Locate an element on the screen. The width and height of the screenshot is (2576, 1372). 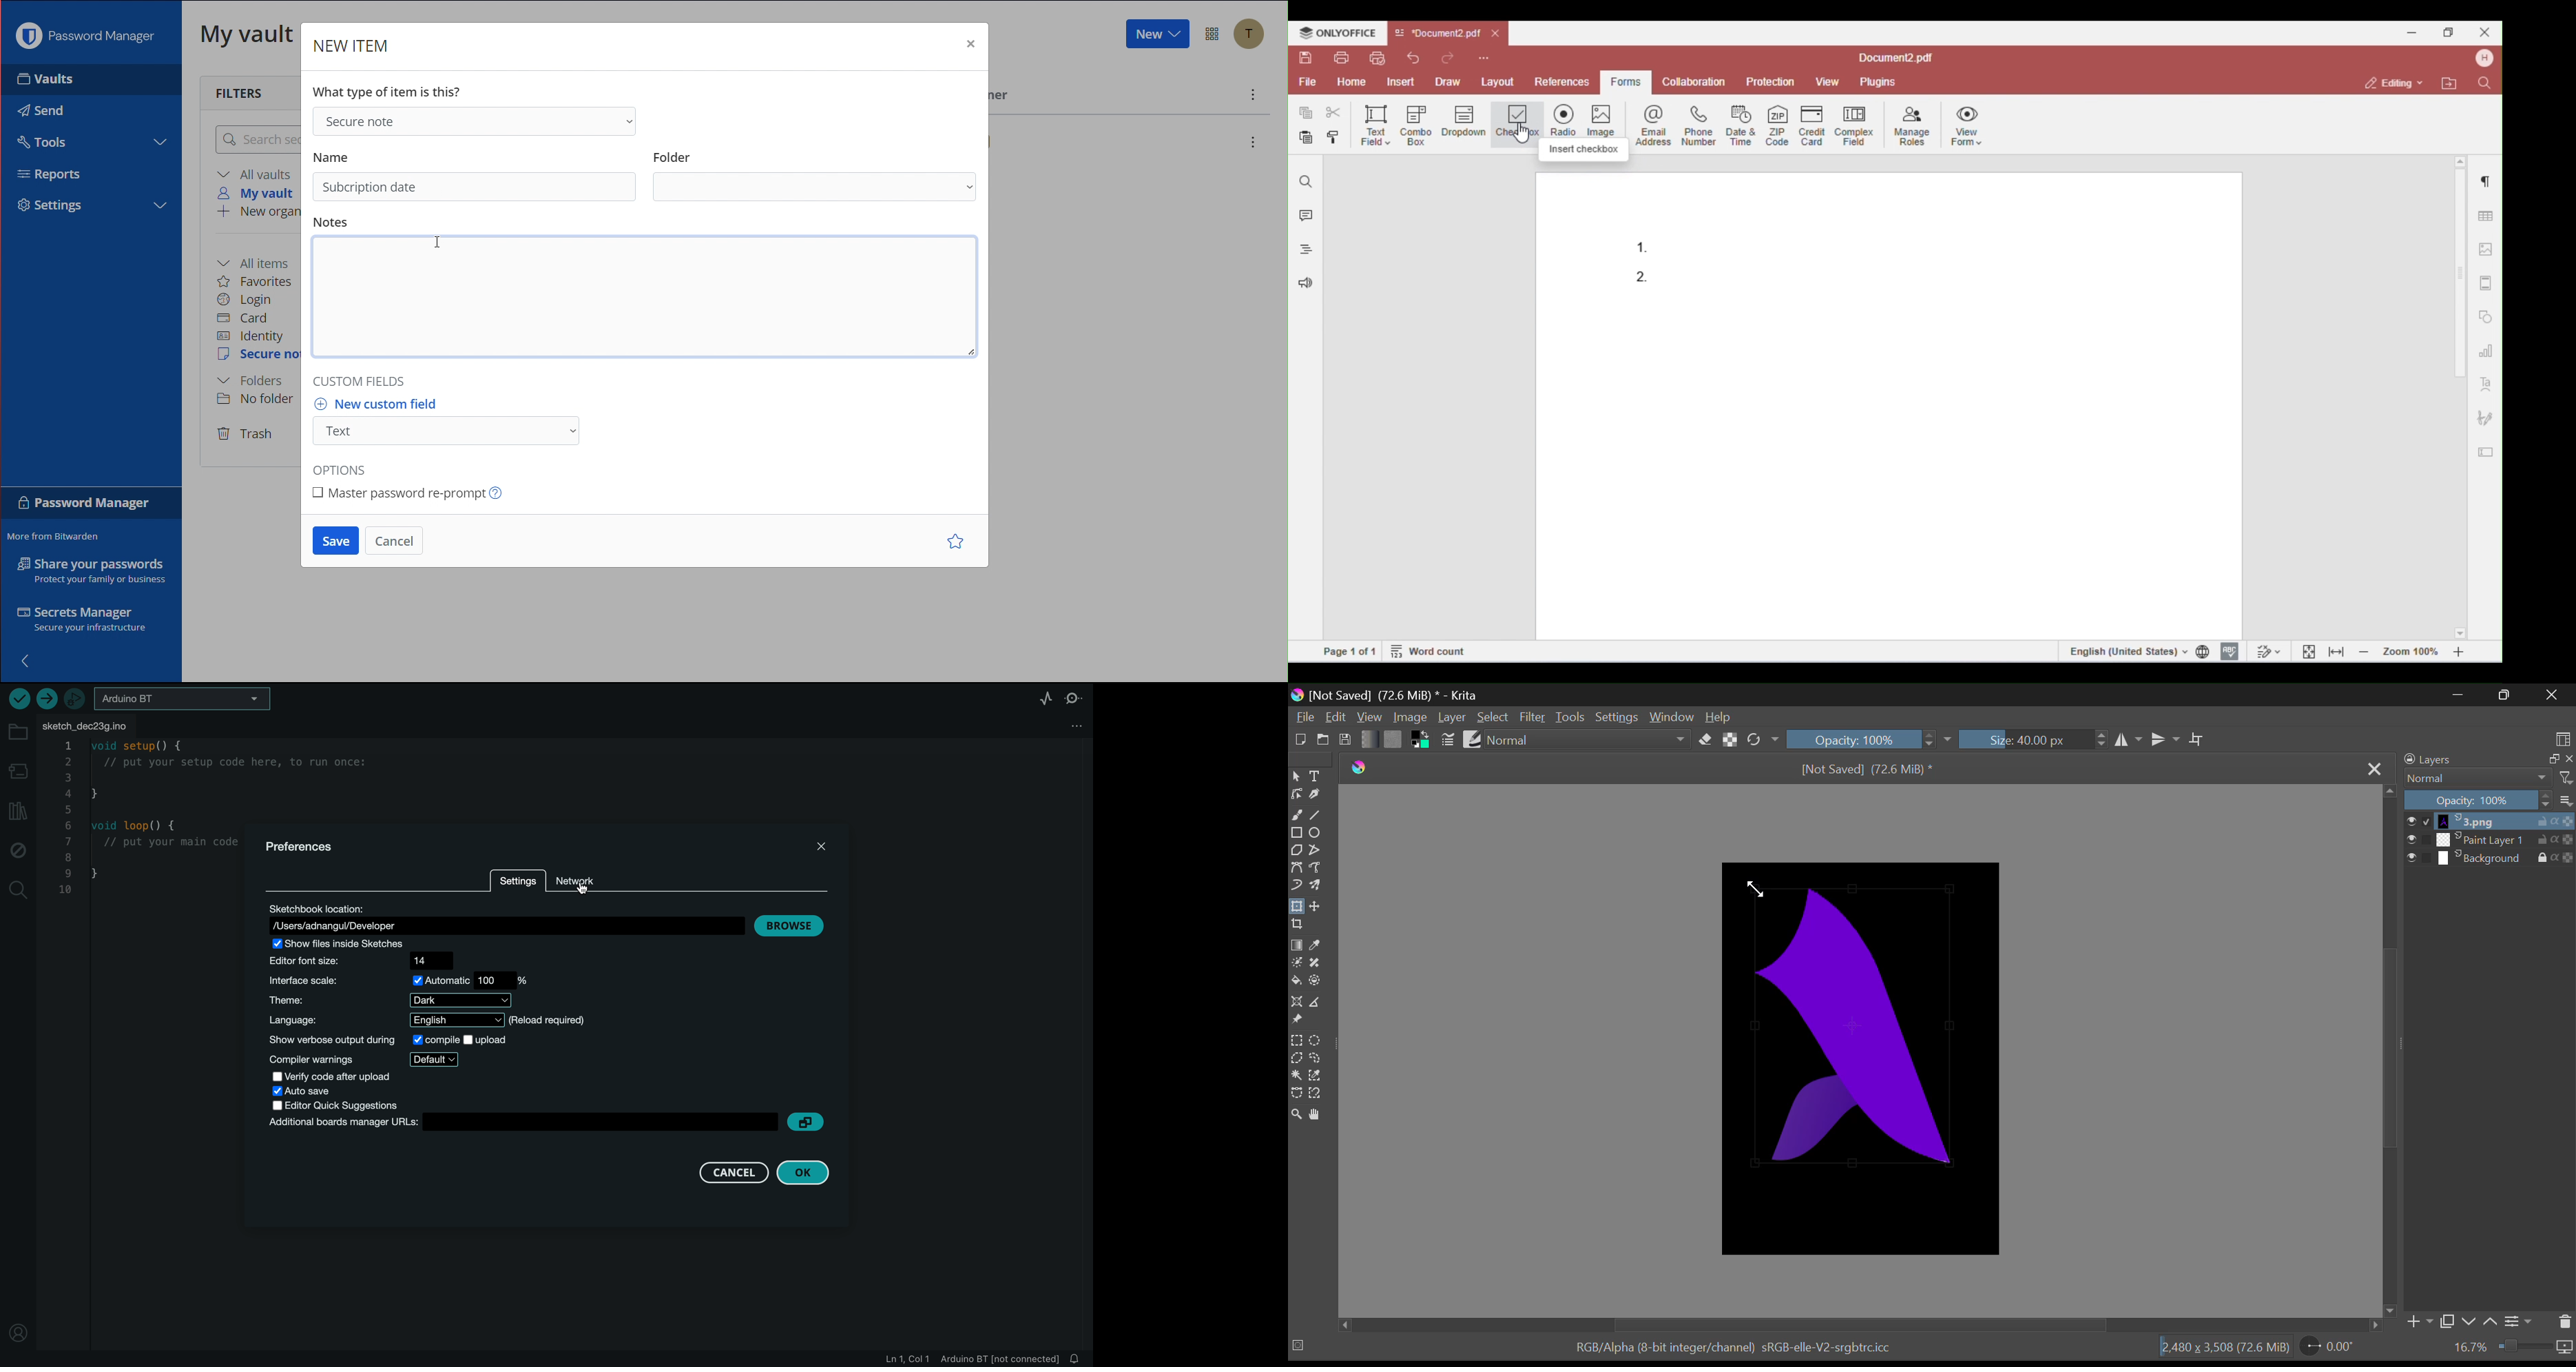
file information is located at coordinates (969, 1359).